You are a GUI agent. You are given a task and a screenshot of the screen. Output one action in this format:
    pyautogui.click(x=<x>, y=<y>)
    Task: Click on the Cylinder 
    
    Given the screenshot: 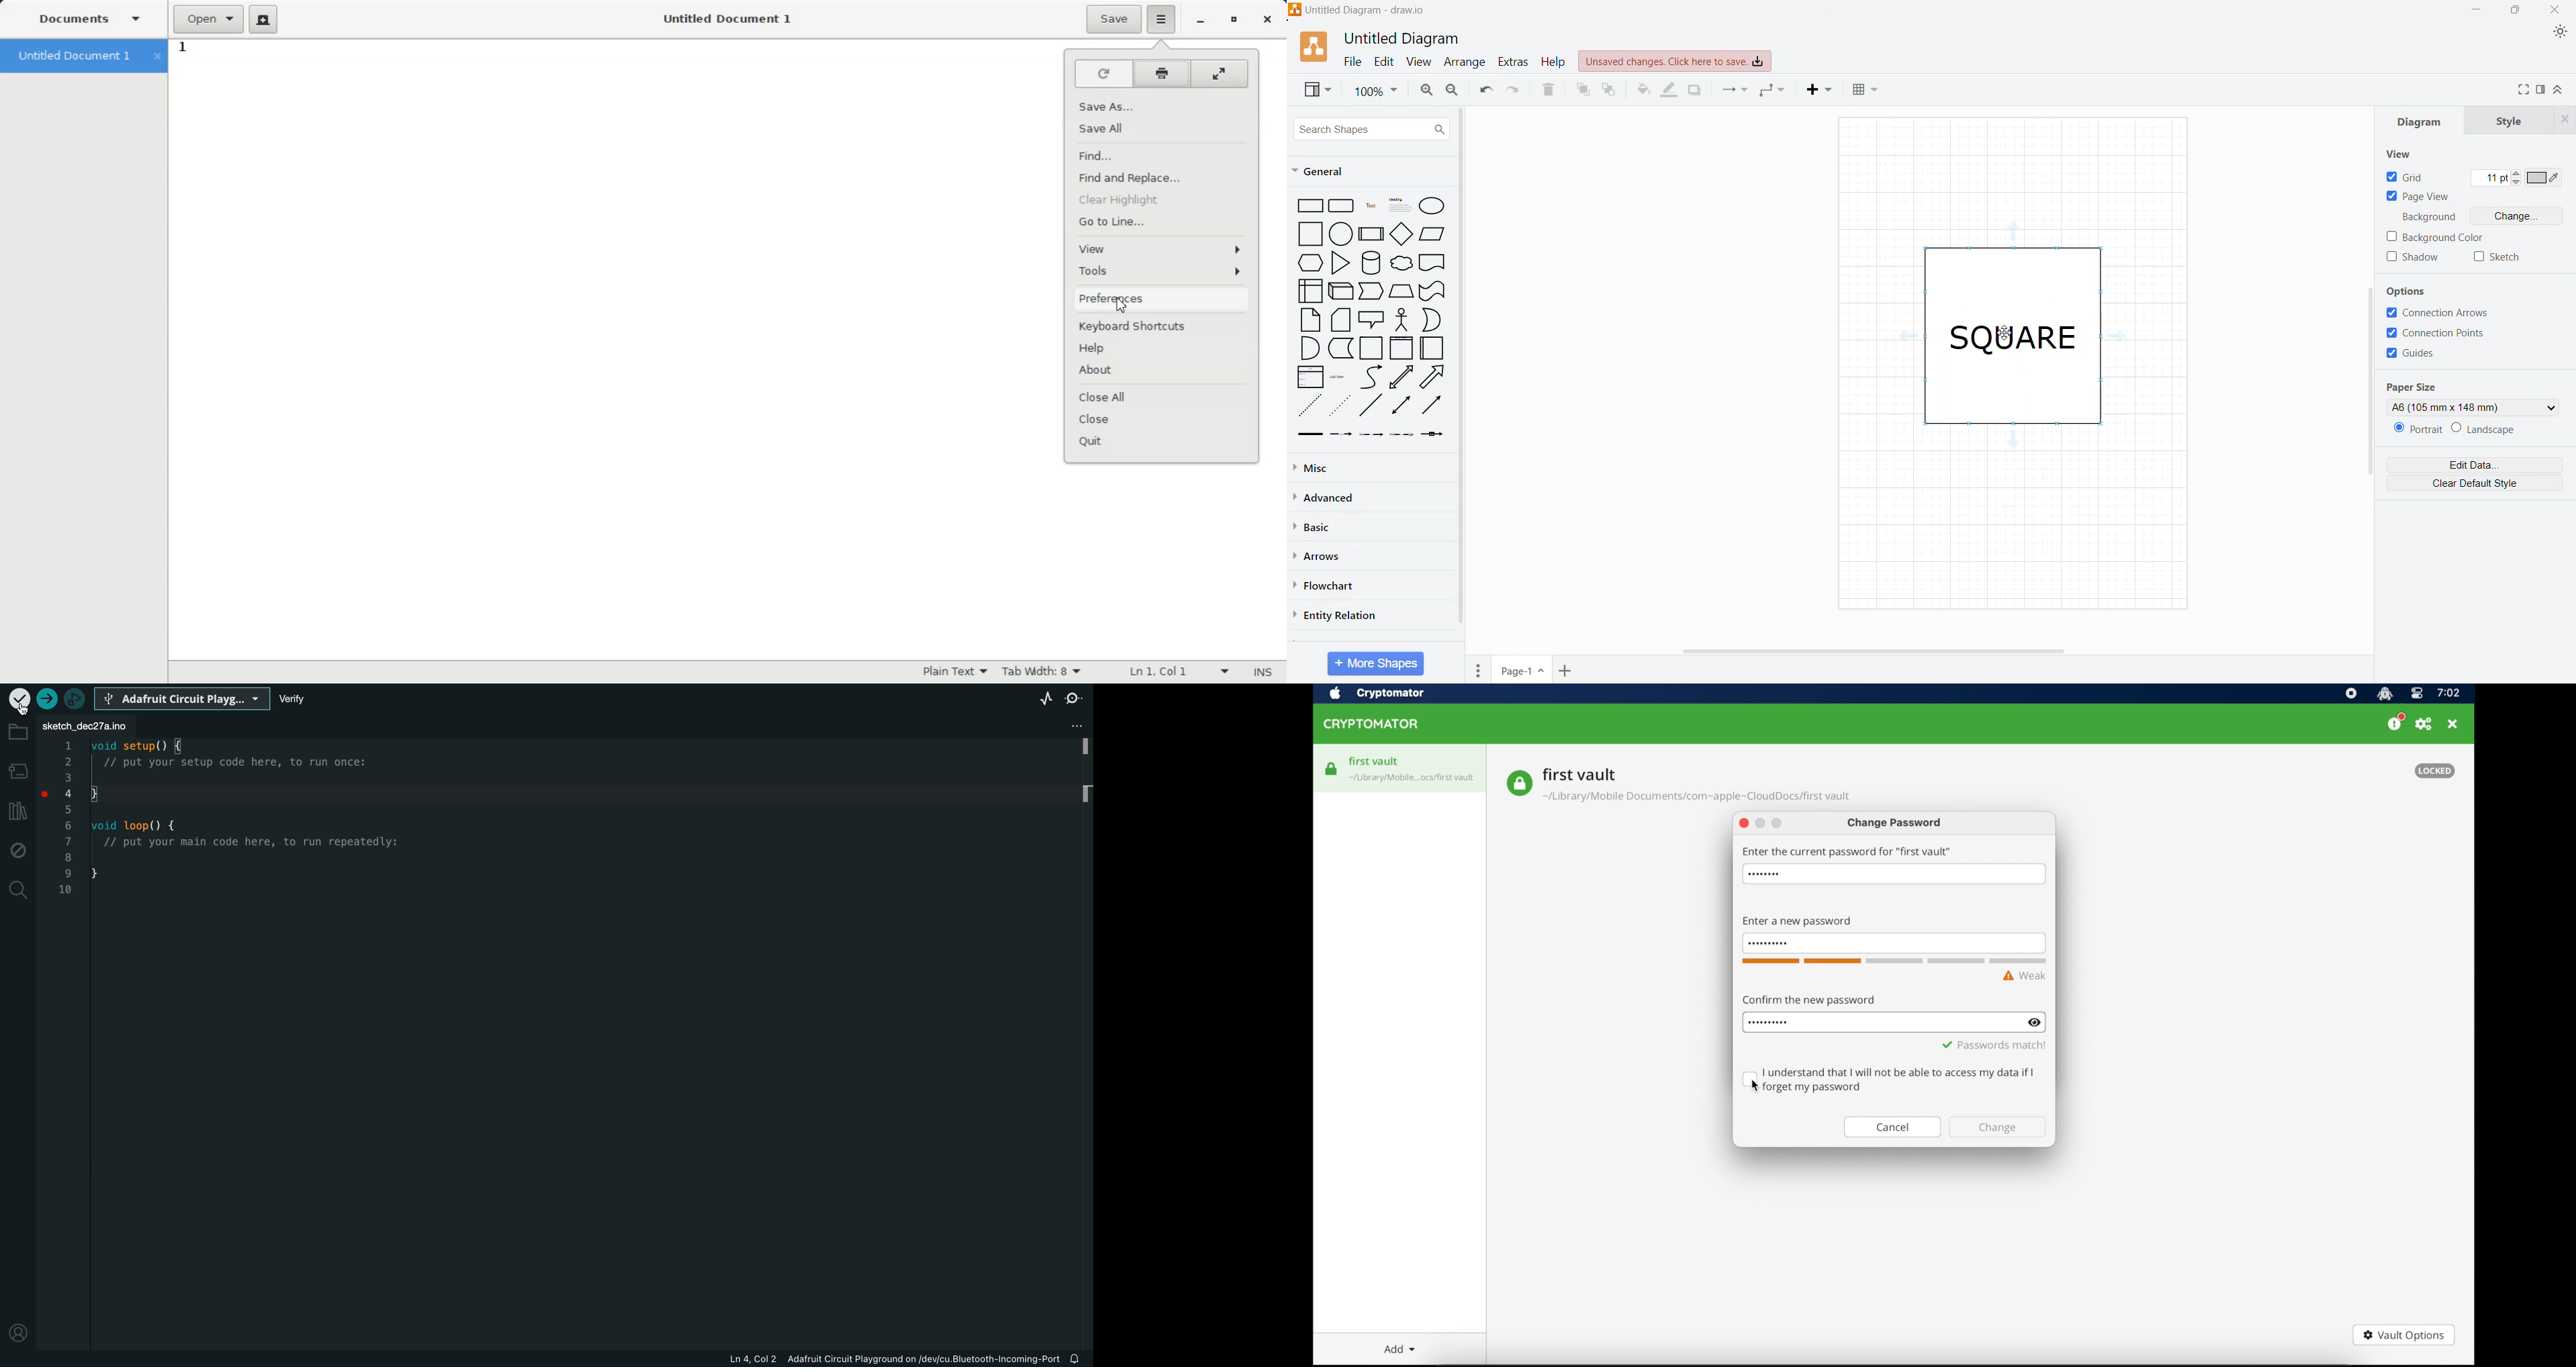 What is the action you would take?
    pyautogui.click(x=1371, y=263)
    